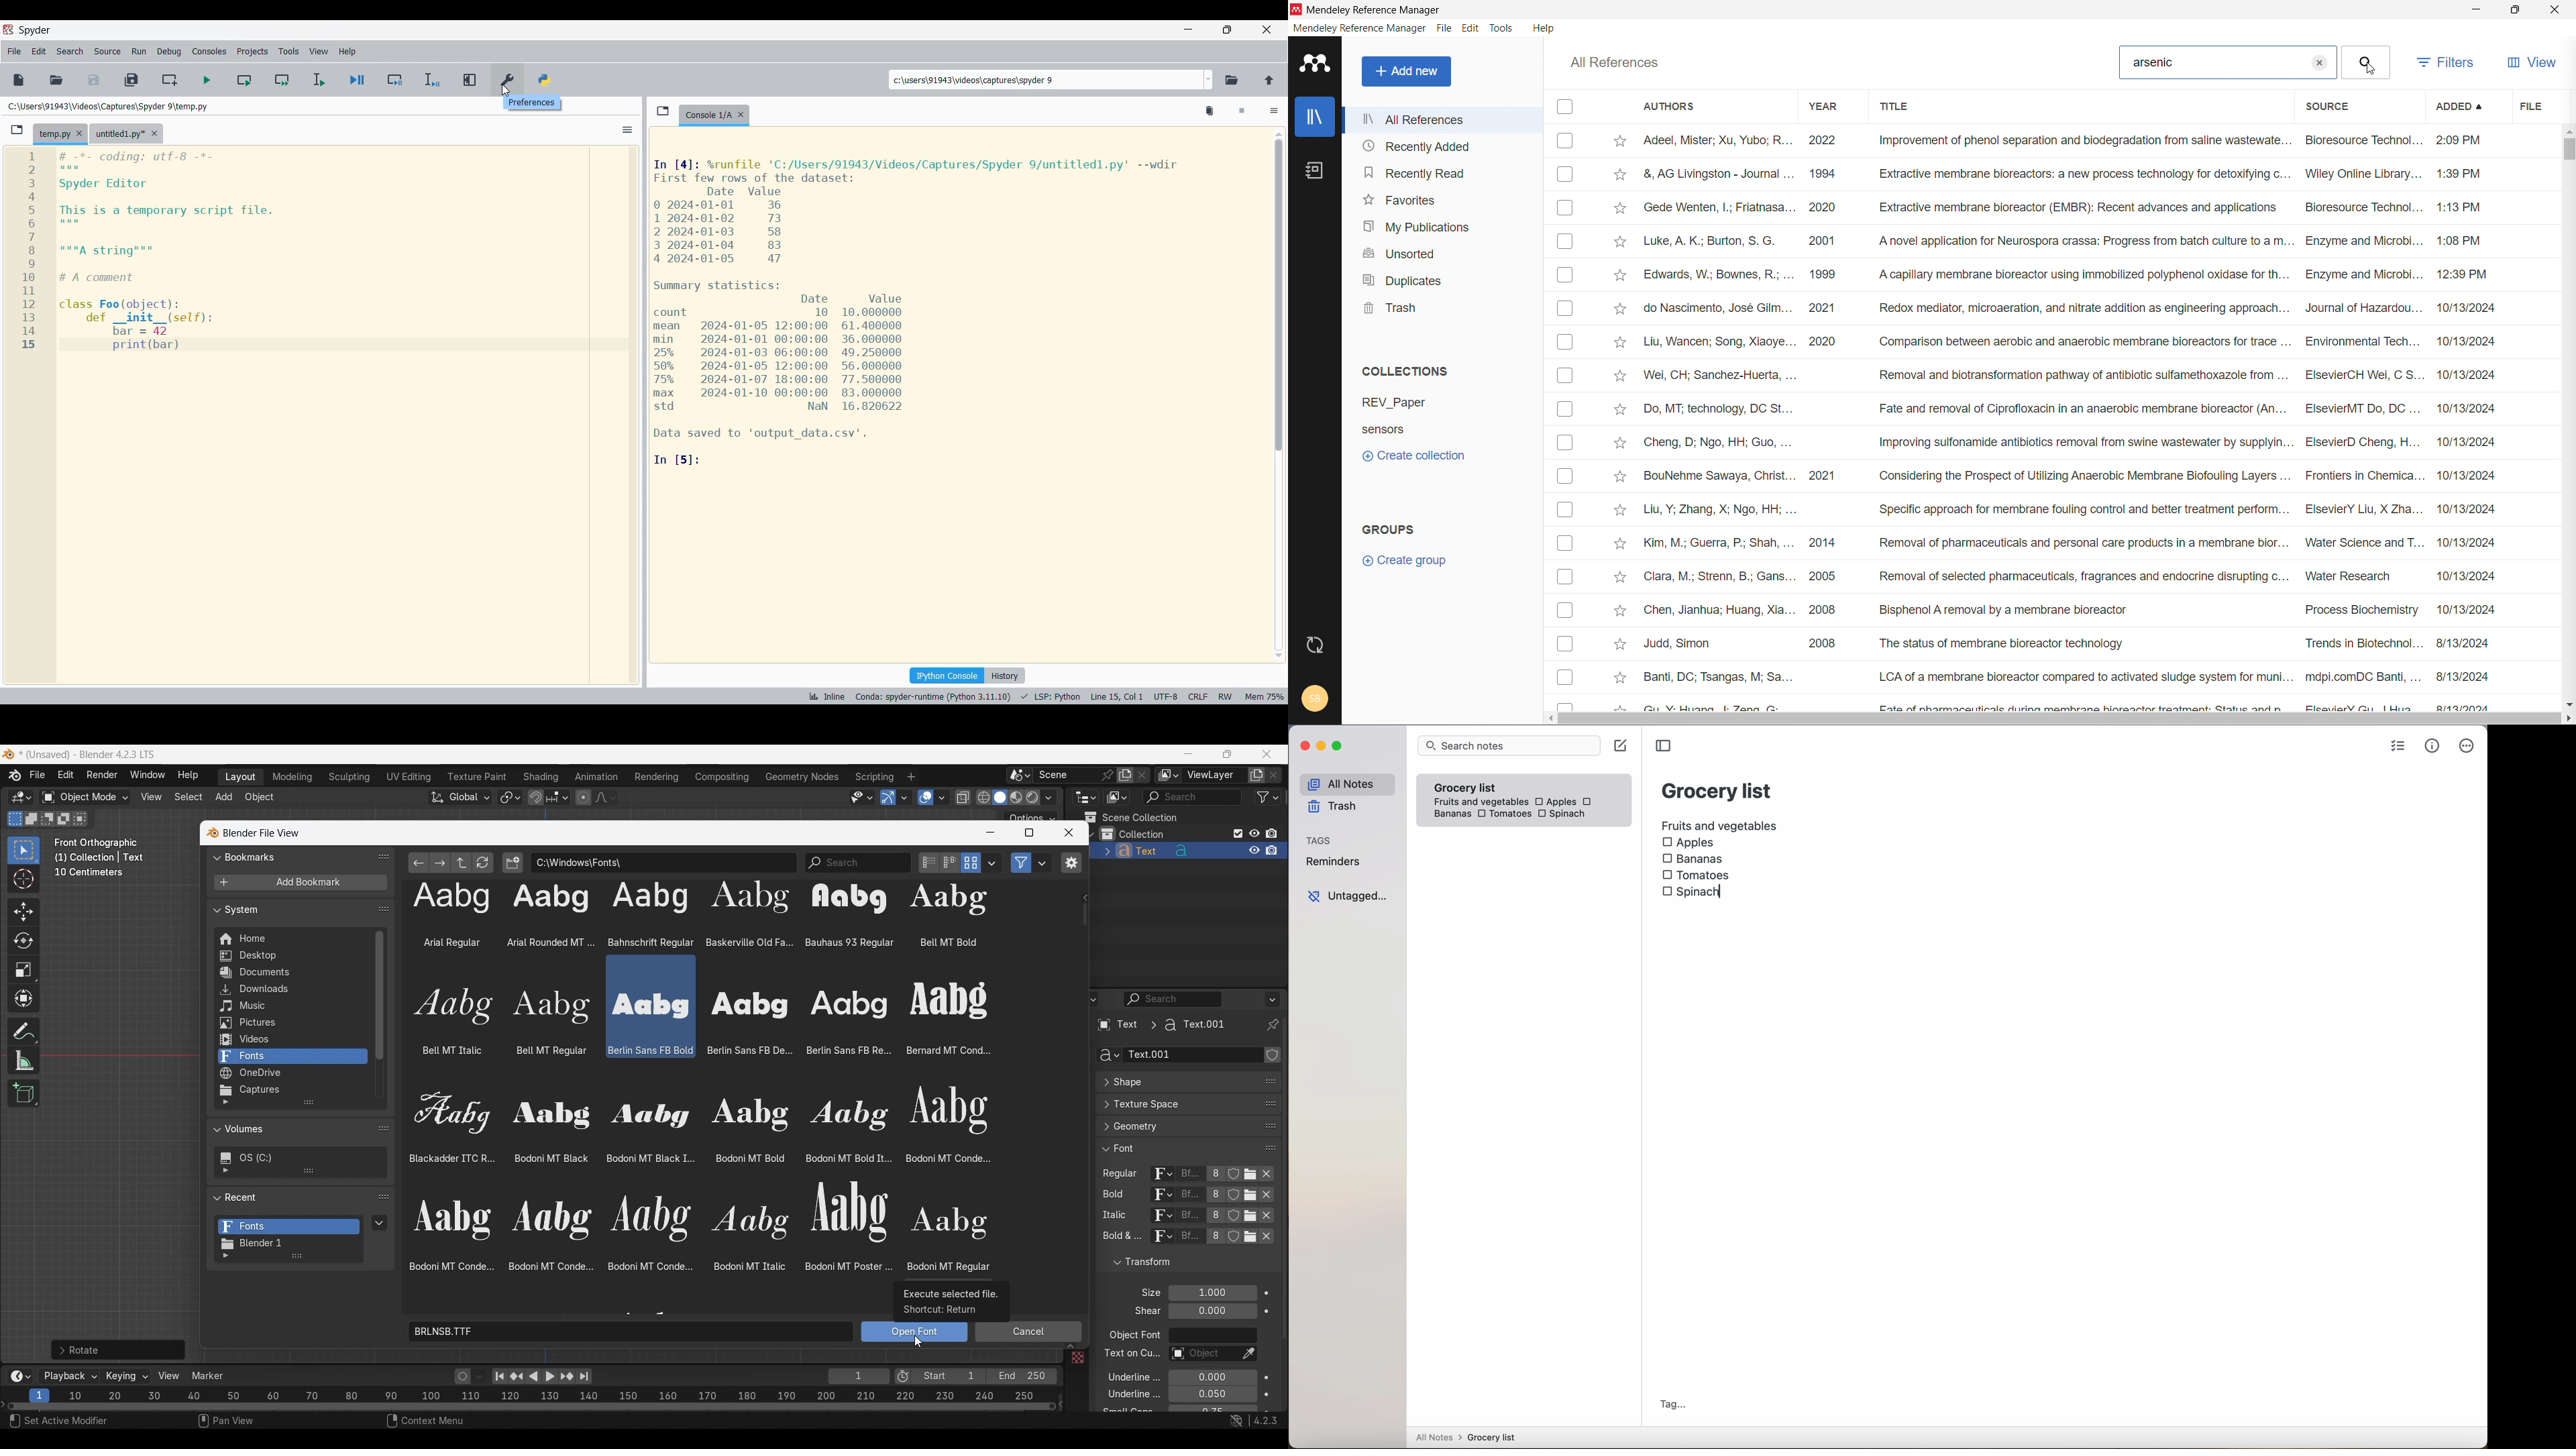 The image size is (2576, 1456). What do you see at coordinates (18, 80) in the screenshot?
I see `New file` at bounding box center [18, 80].